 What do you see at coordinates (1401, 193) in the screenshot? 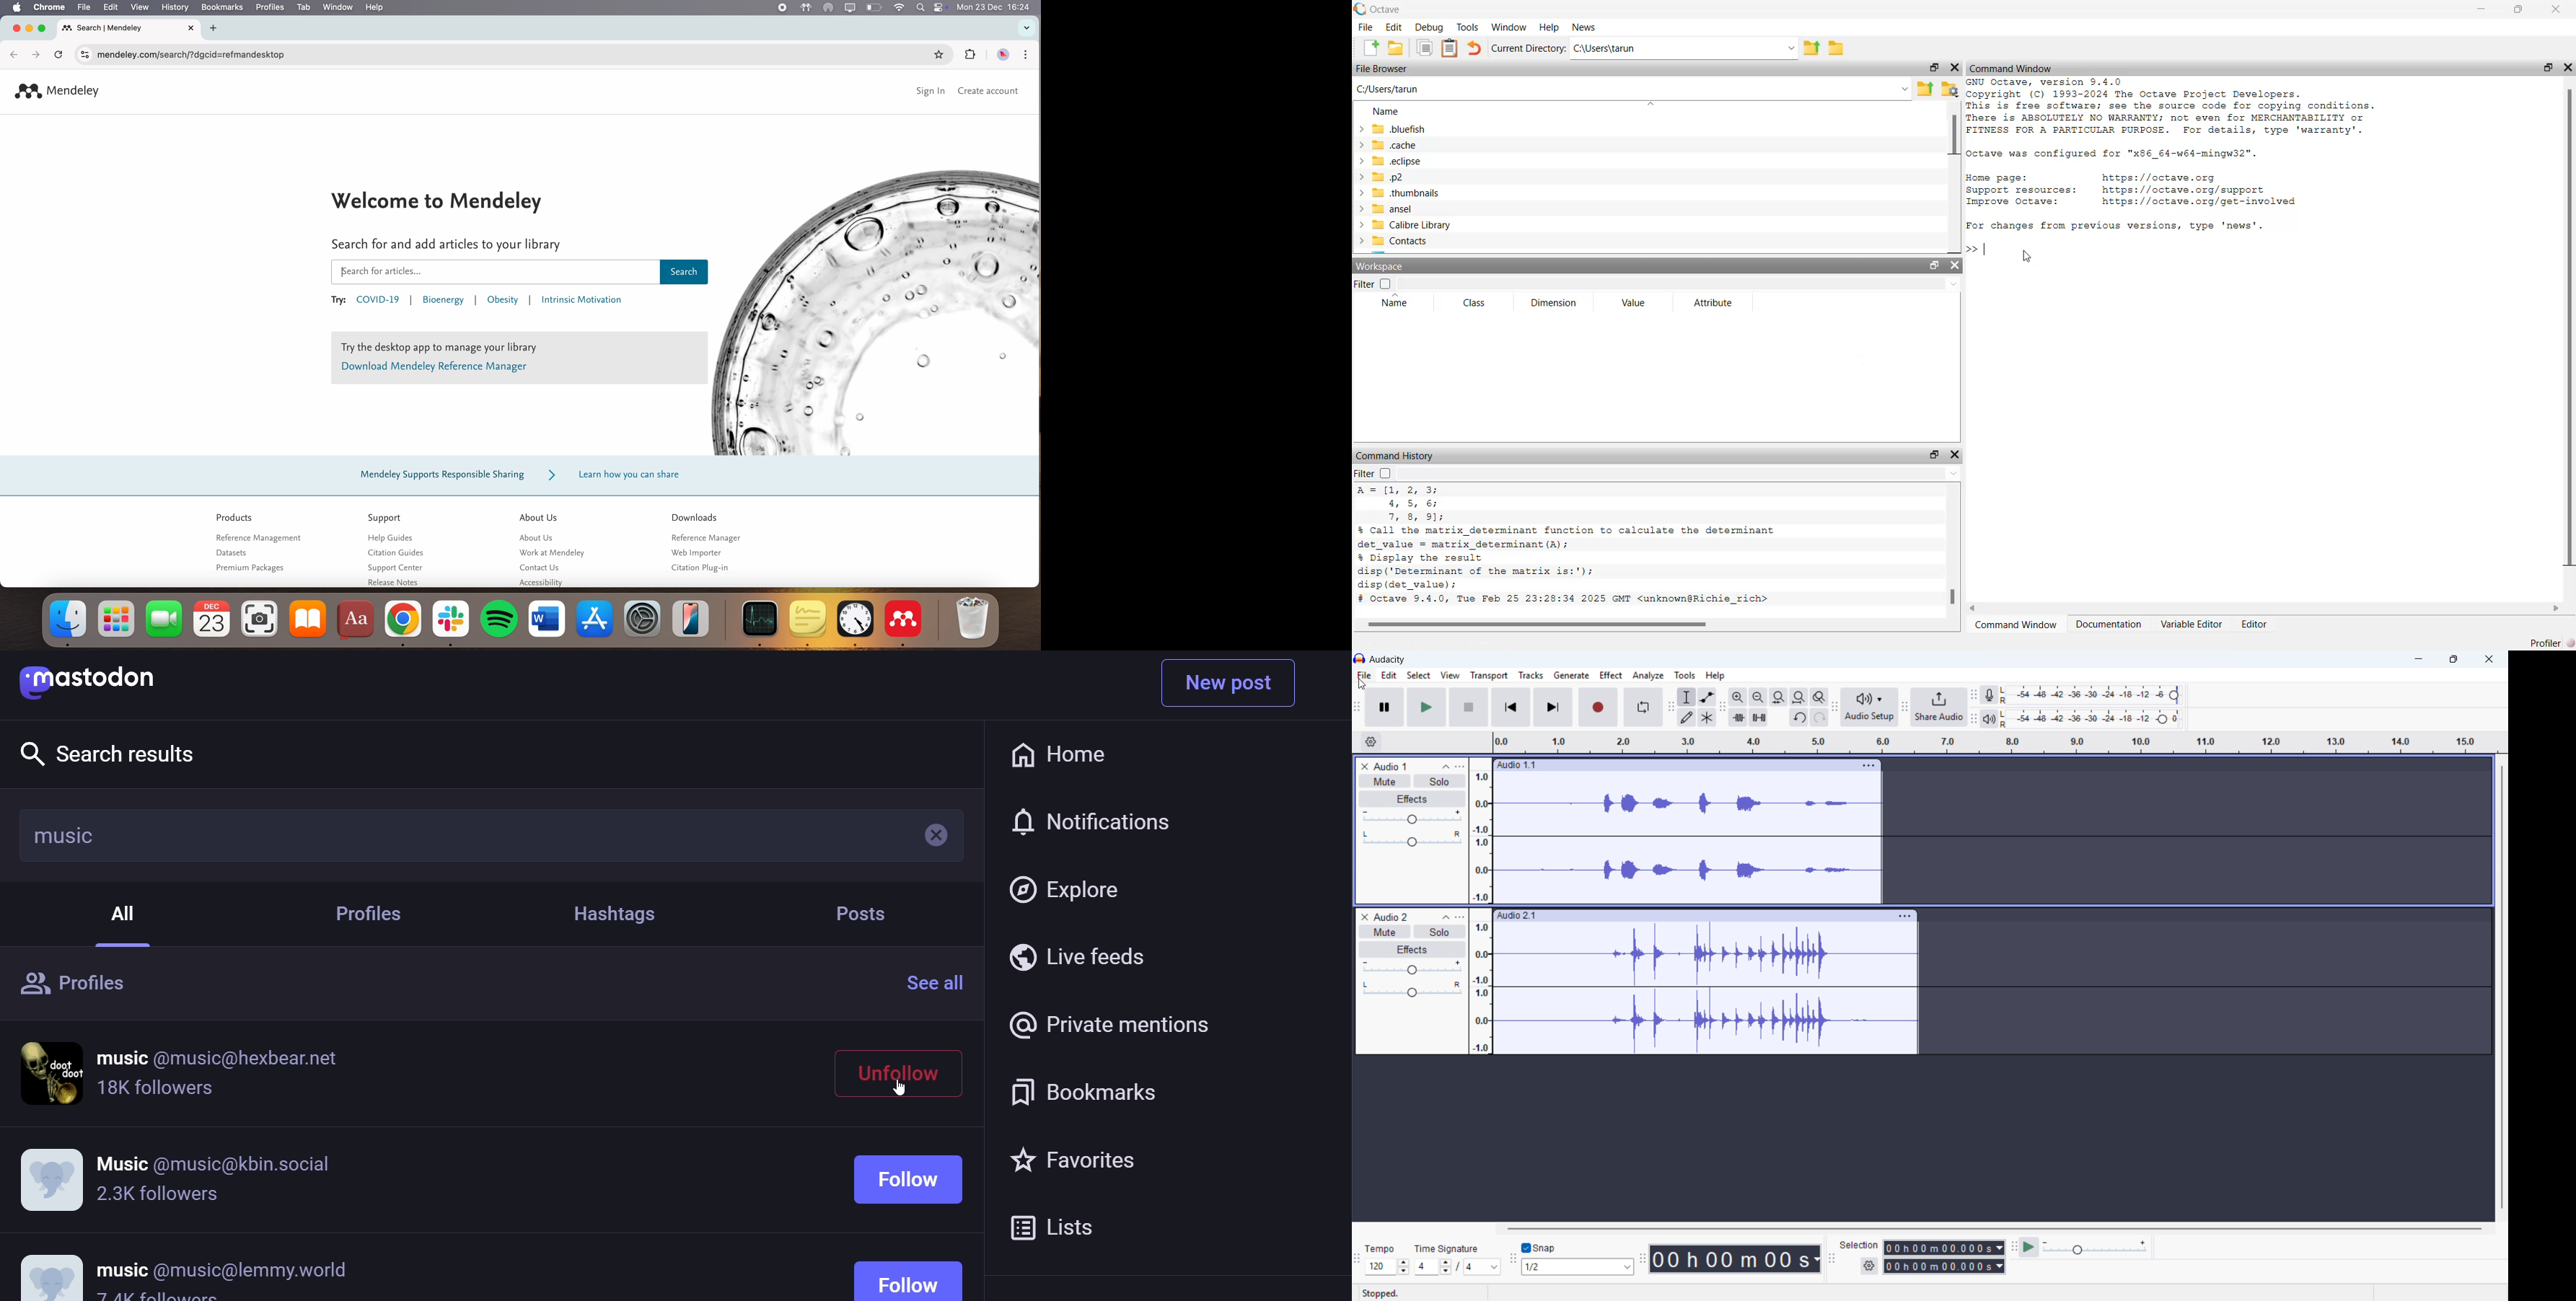
I see `thumbnails` at bounding box center [1401, 193].